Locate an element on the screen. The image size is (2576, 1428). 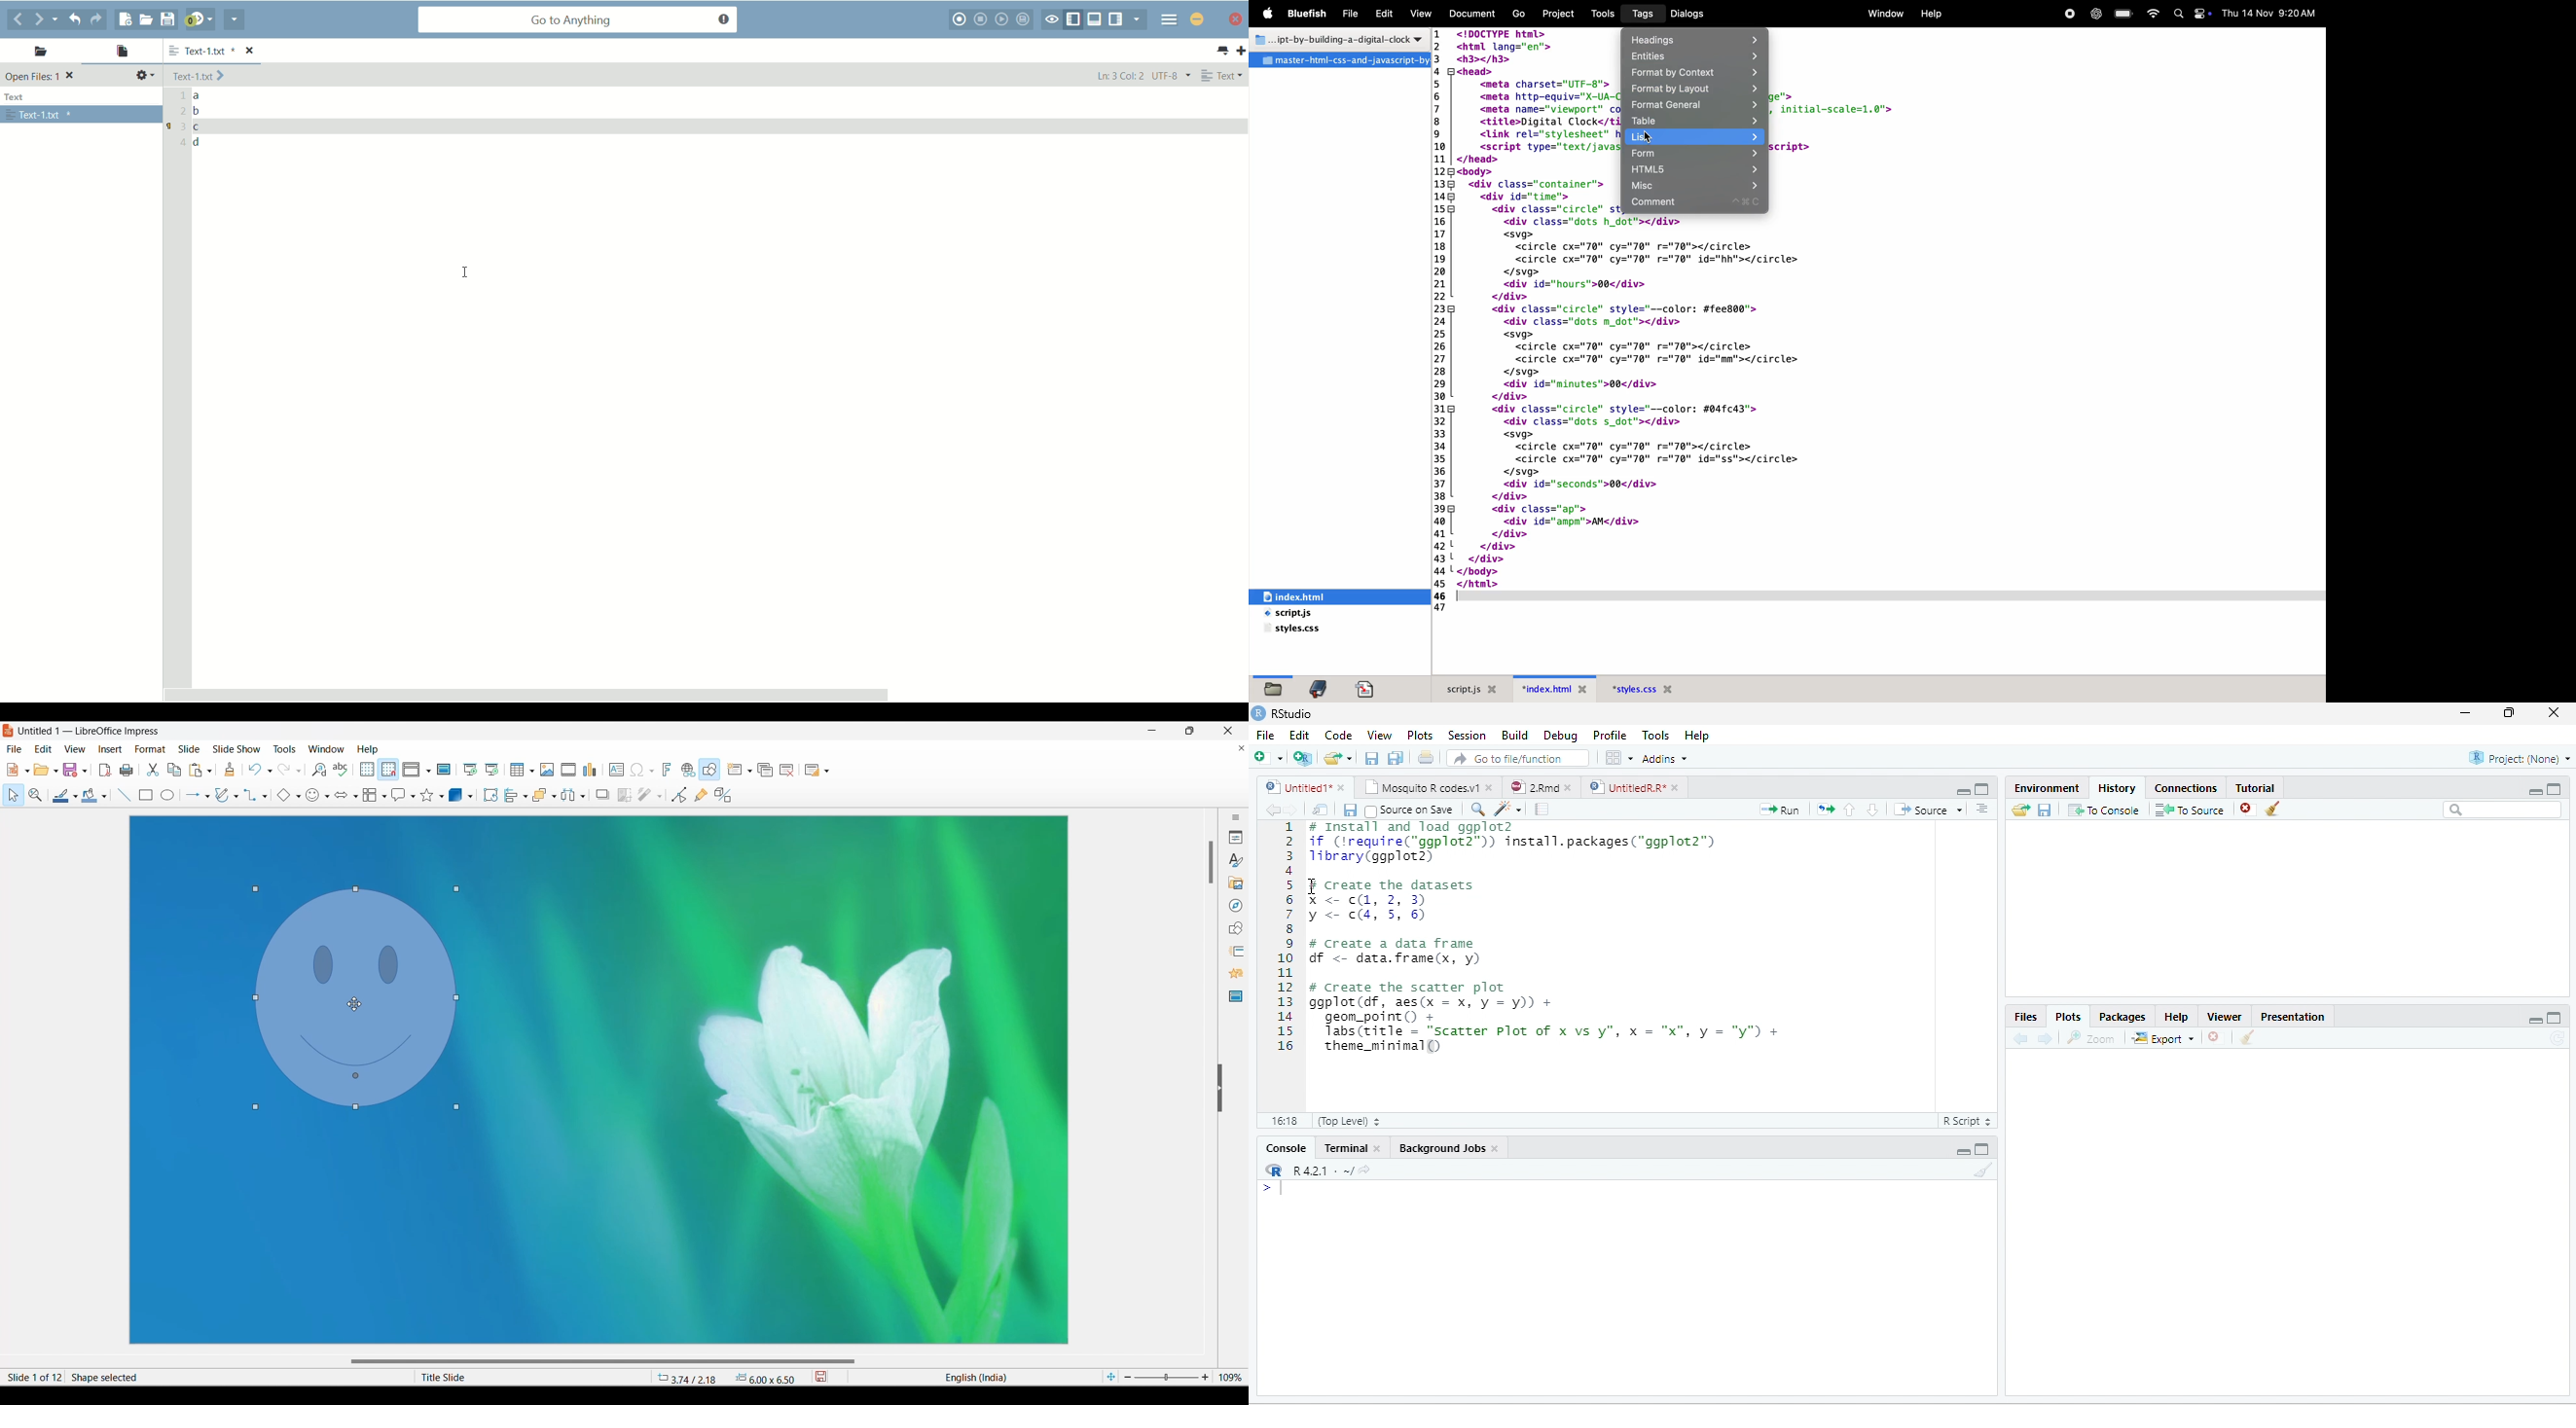
Re-run the previous code region is located at coordinates (1826, 810).